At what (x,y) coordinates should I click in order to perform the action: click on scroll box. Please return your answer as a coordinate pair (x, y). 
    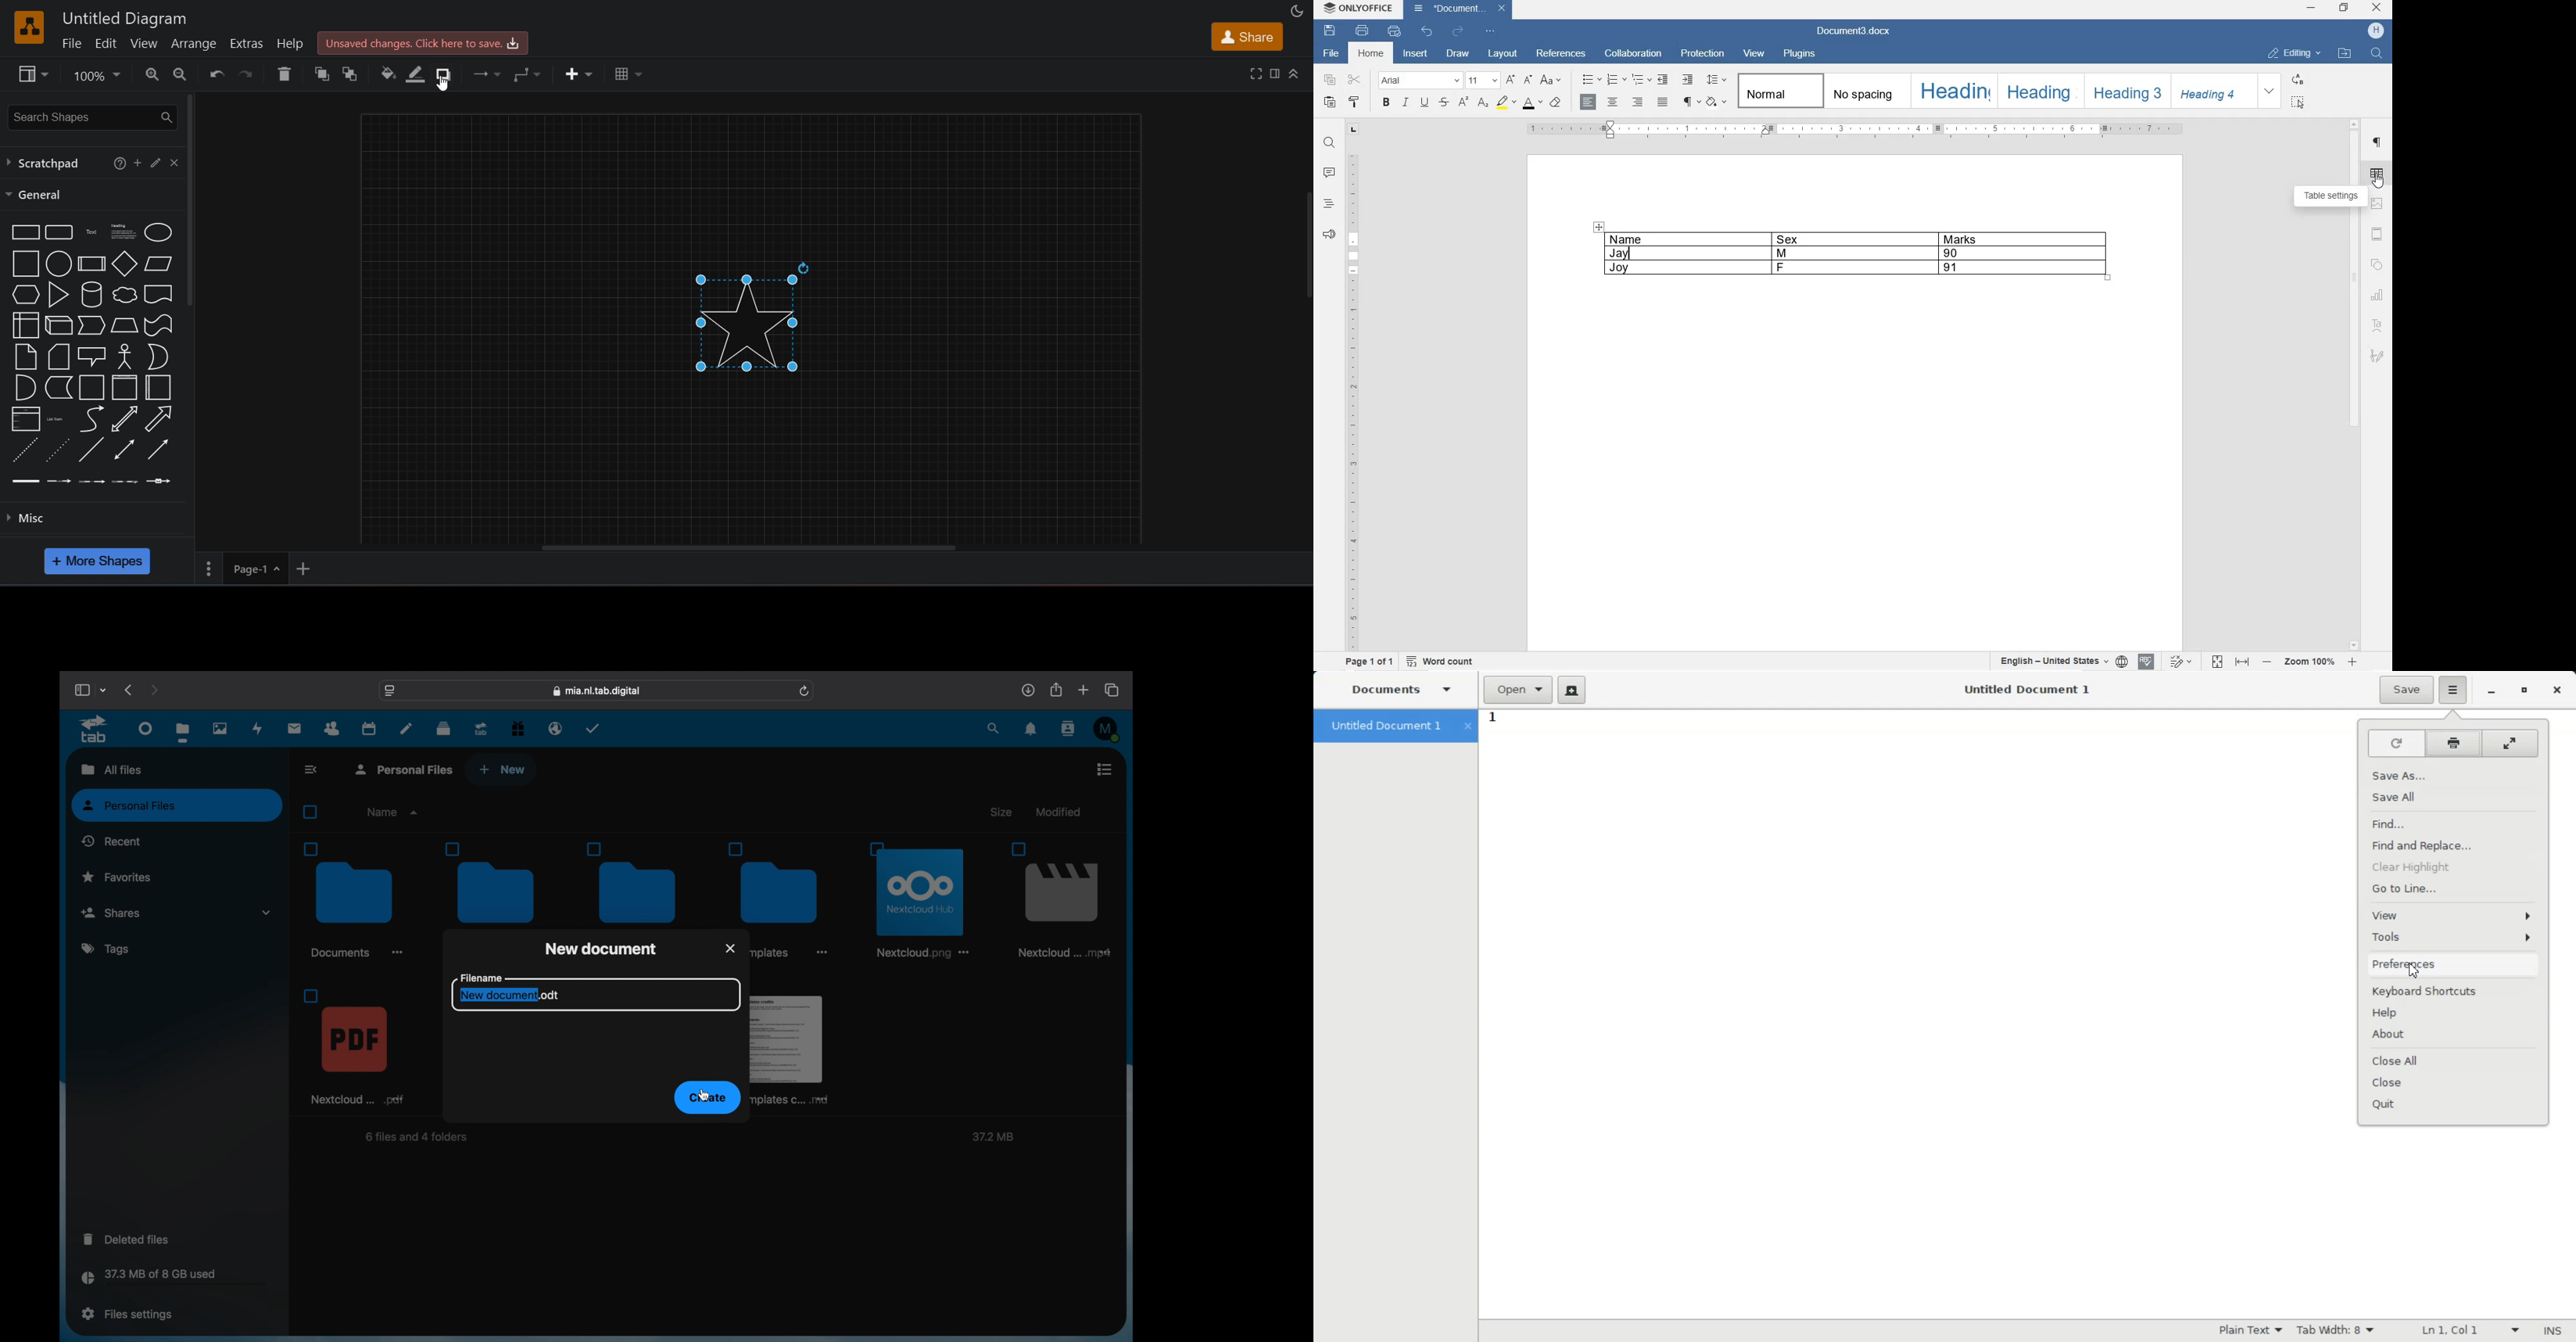
    Looking at the image, I should click on (1124, 1038).